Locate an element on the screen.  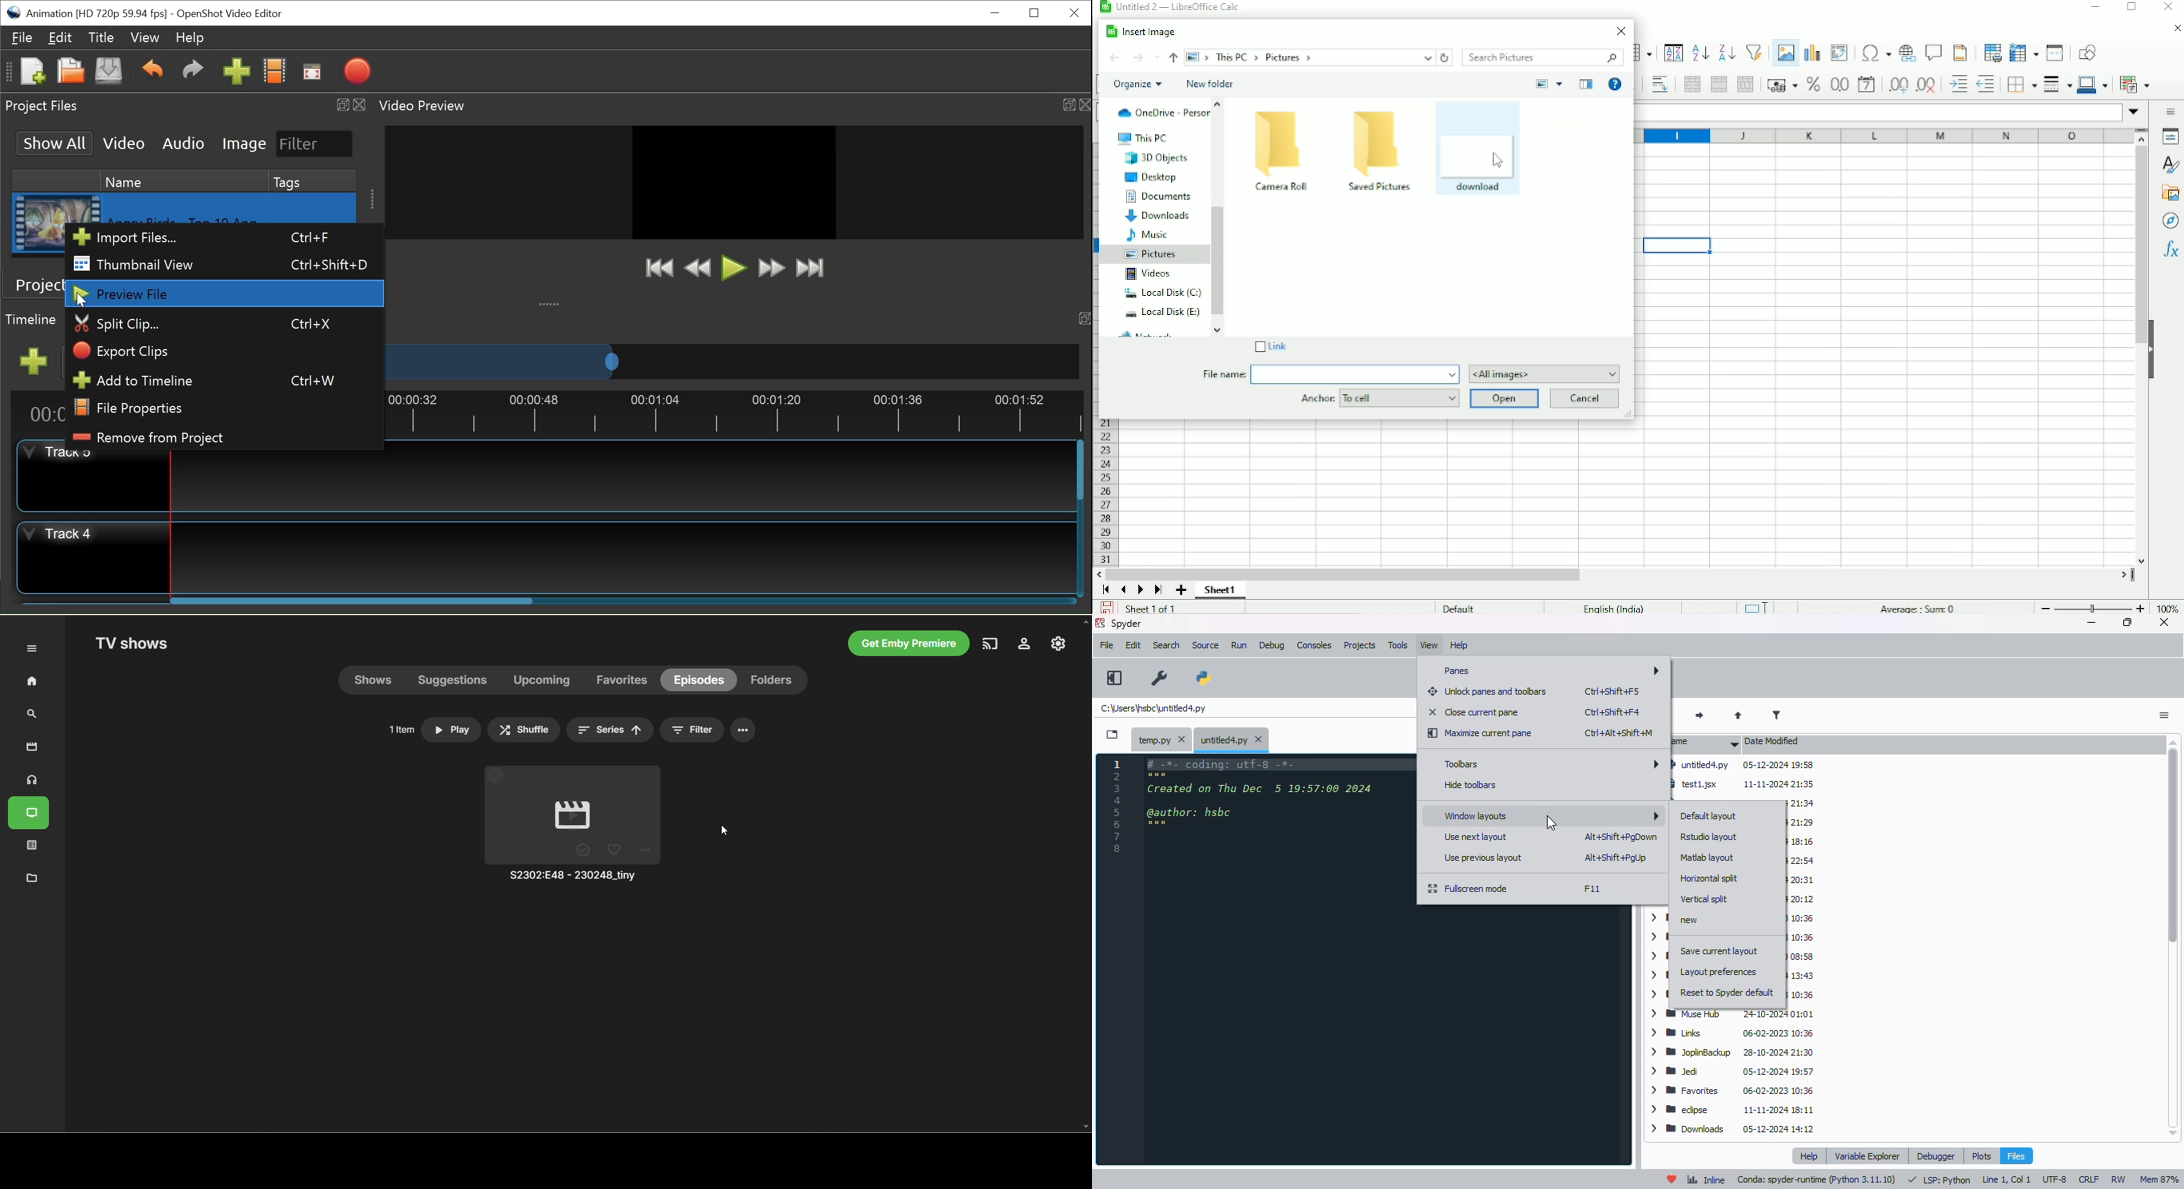
favorite is located at coordinates (614, 851).